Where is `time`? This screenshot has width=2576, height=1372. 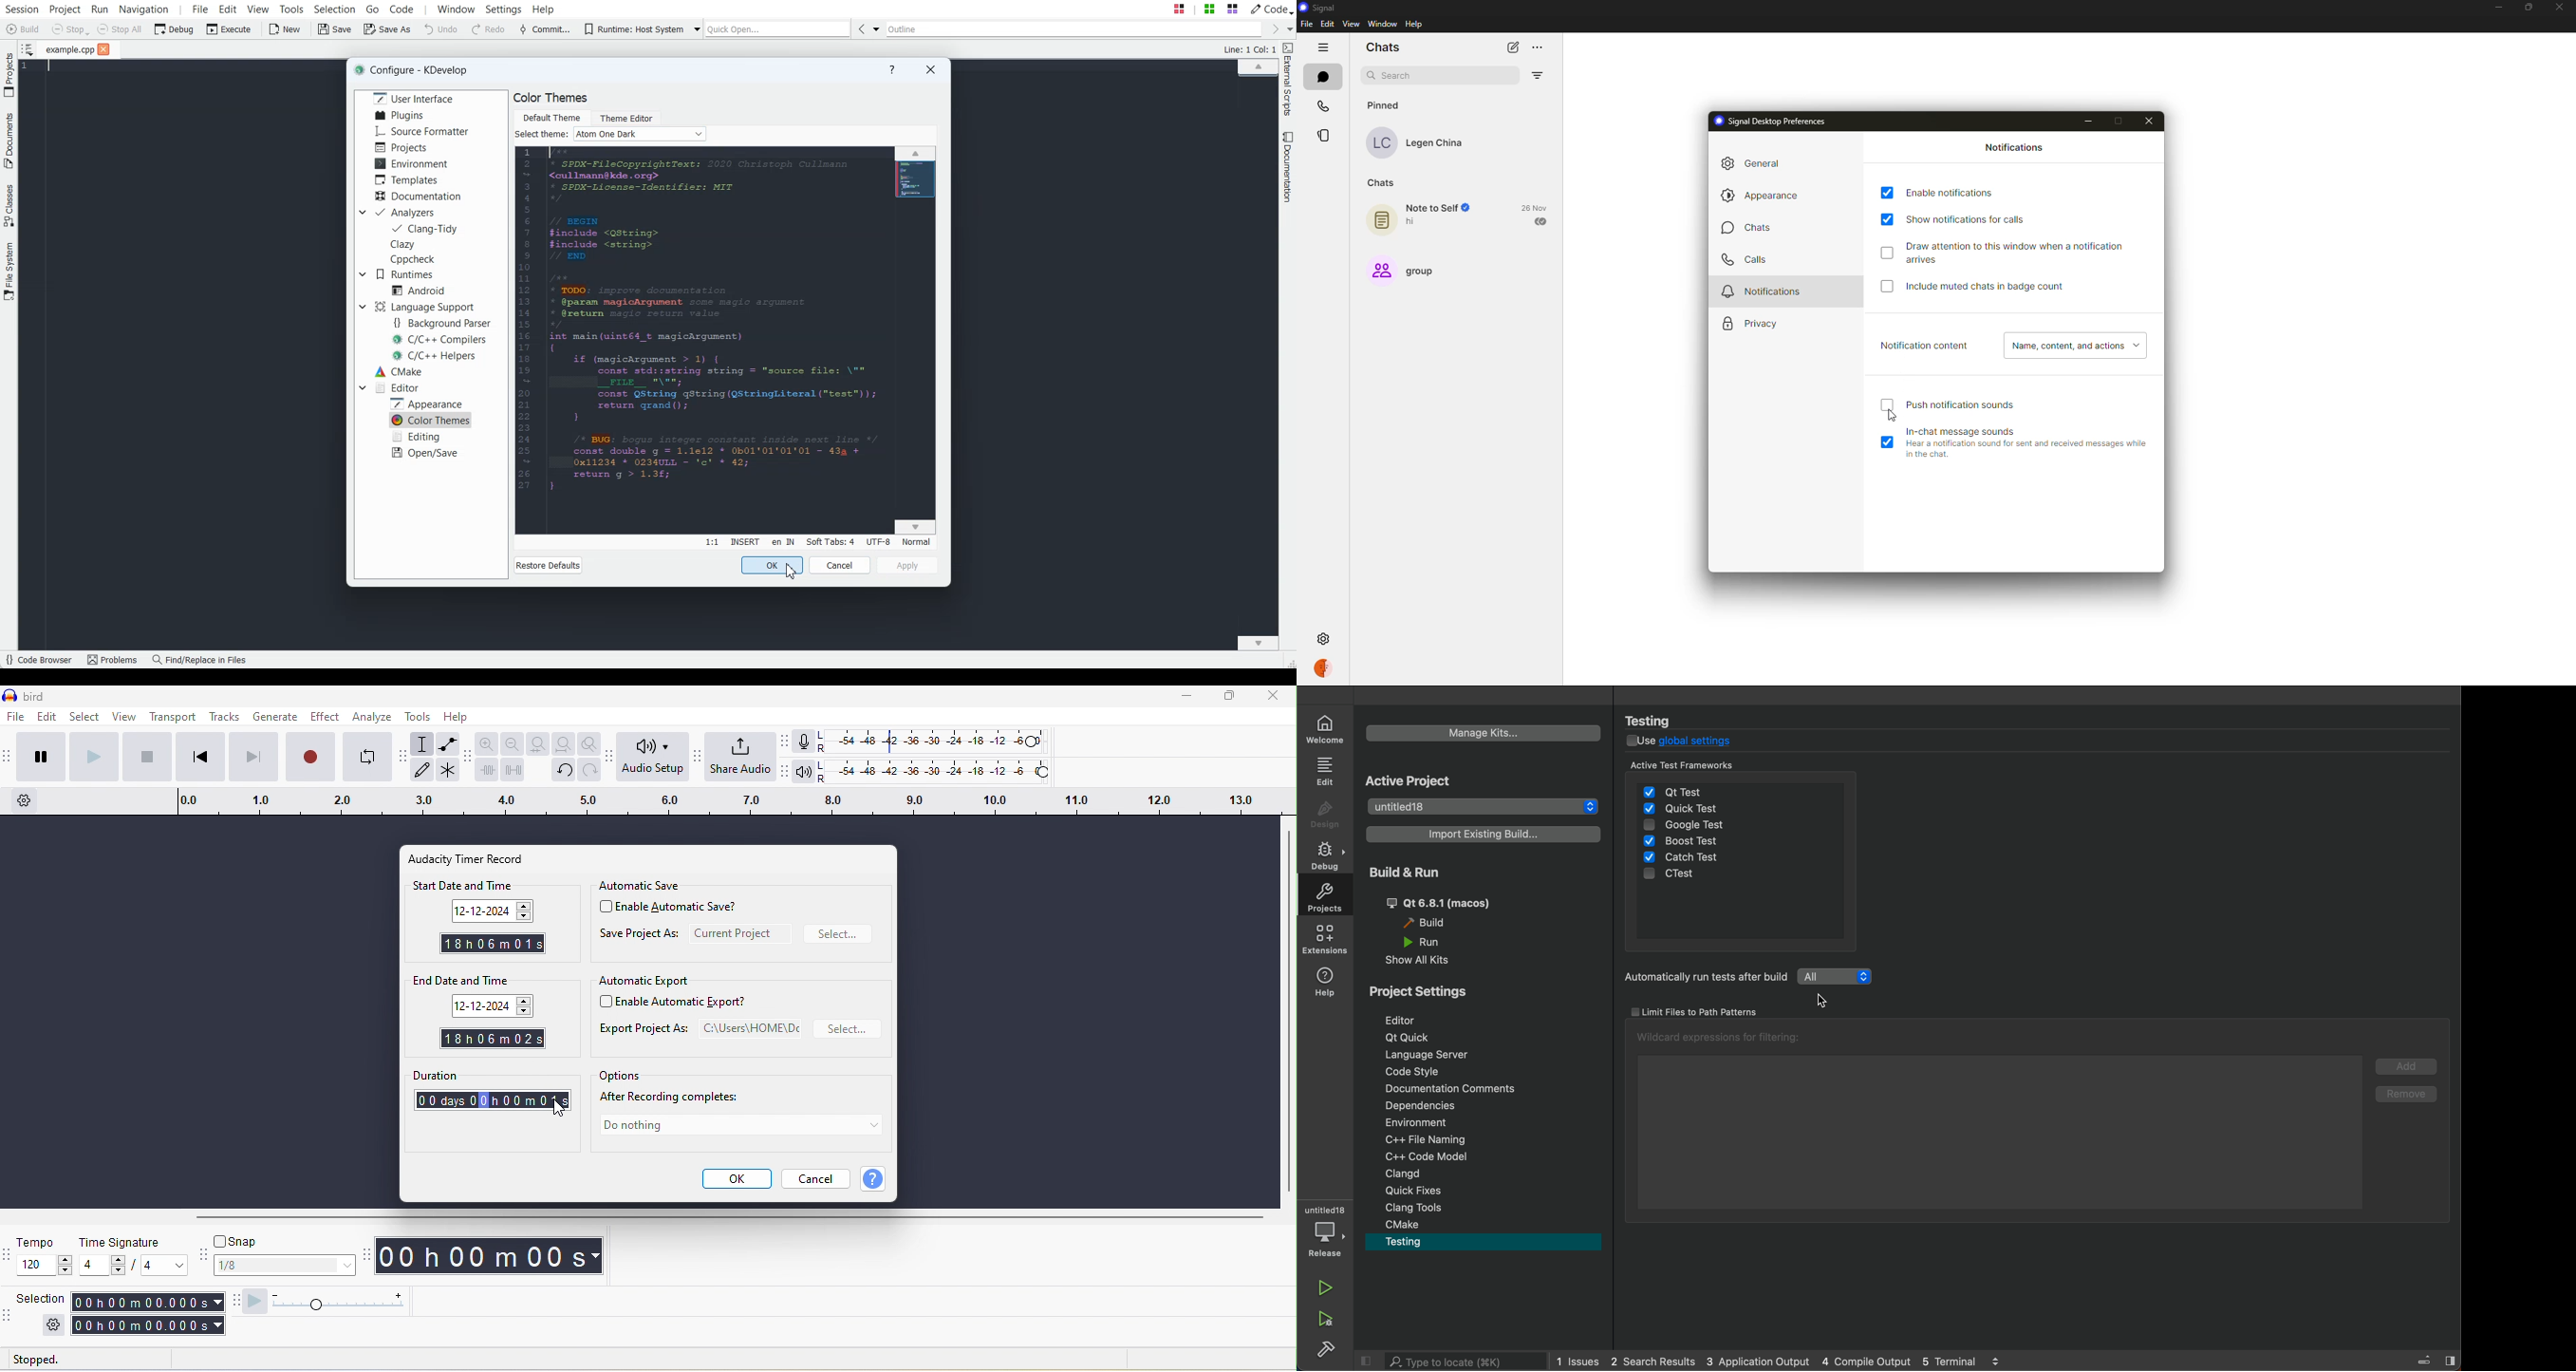
time is located at coordinates (494, 1255).